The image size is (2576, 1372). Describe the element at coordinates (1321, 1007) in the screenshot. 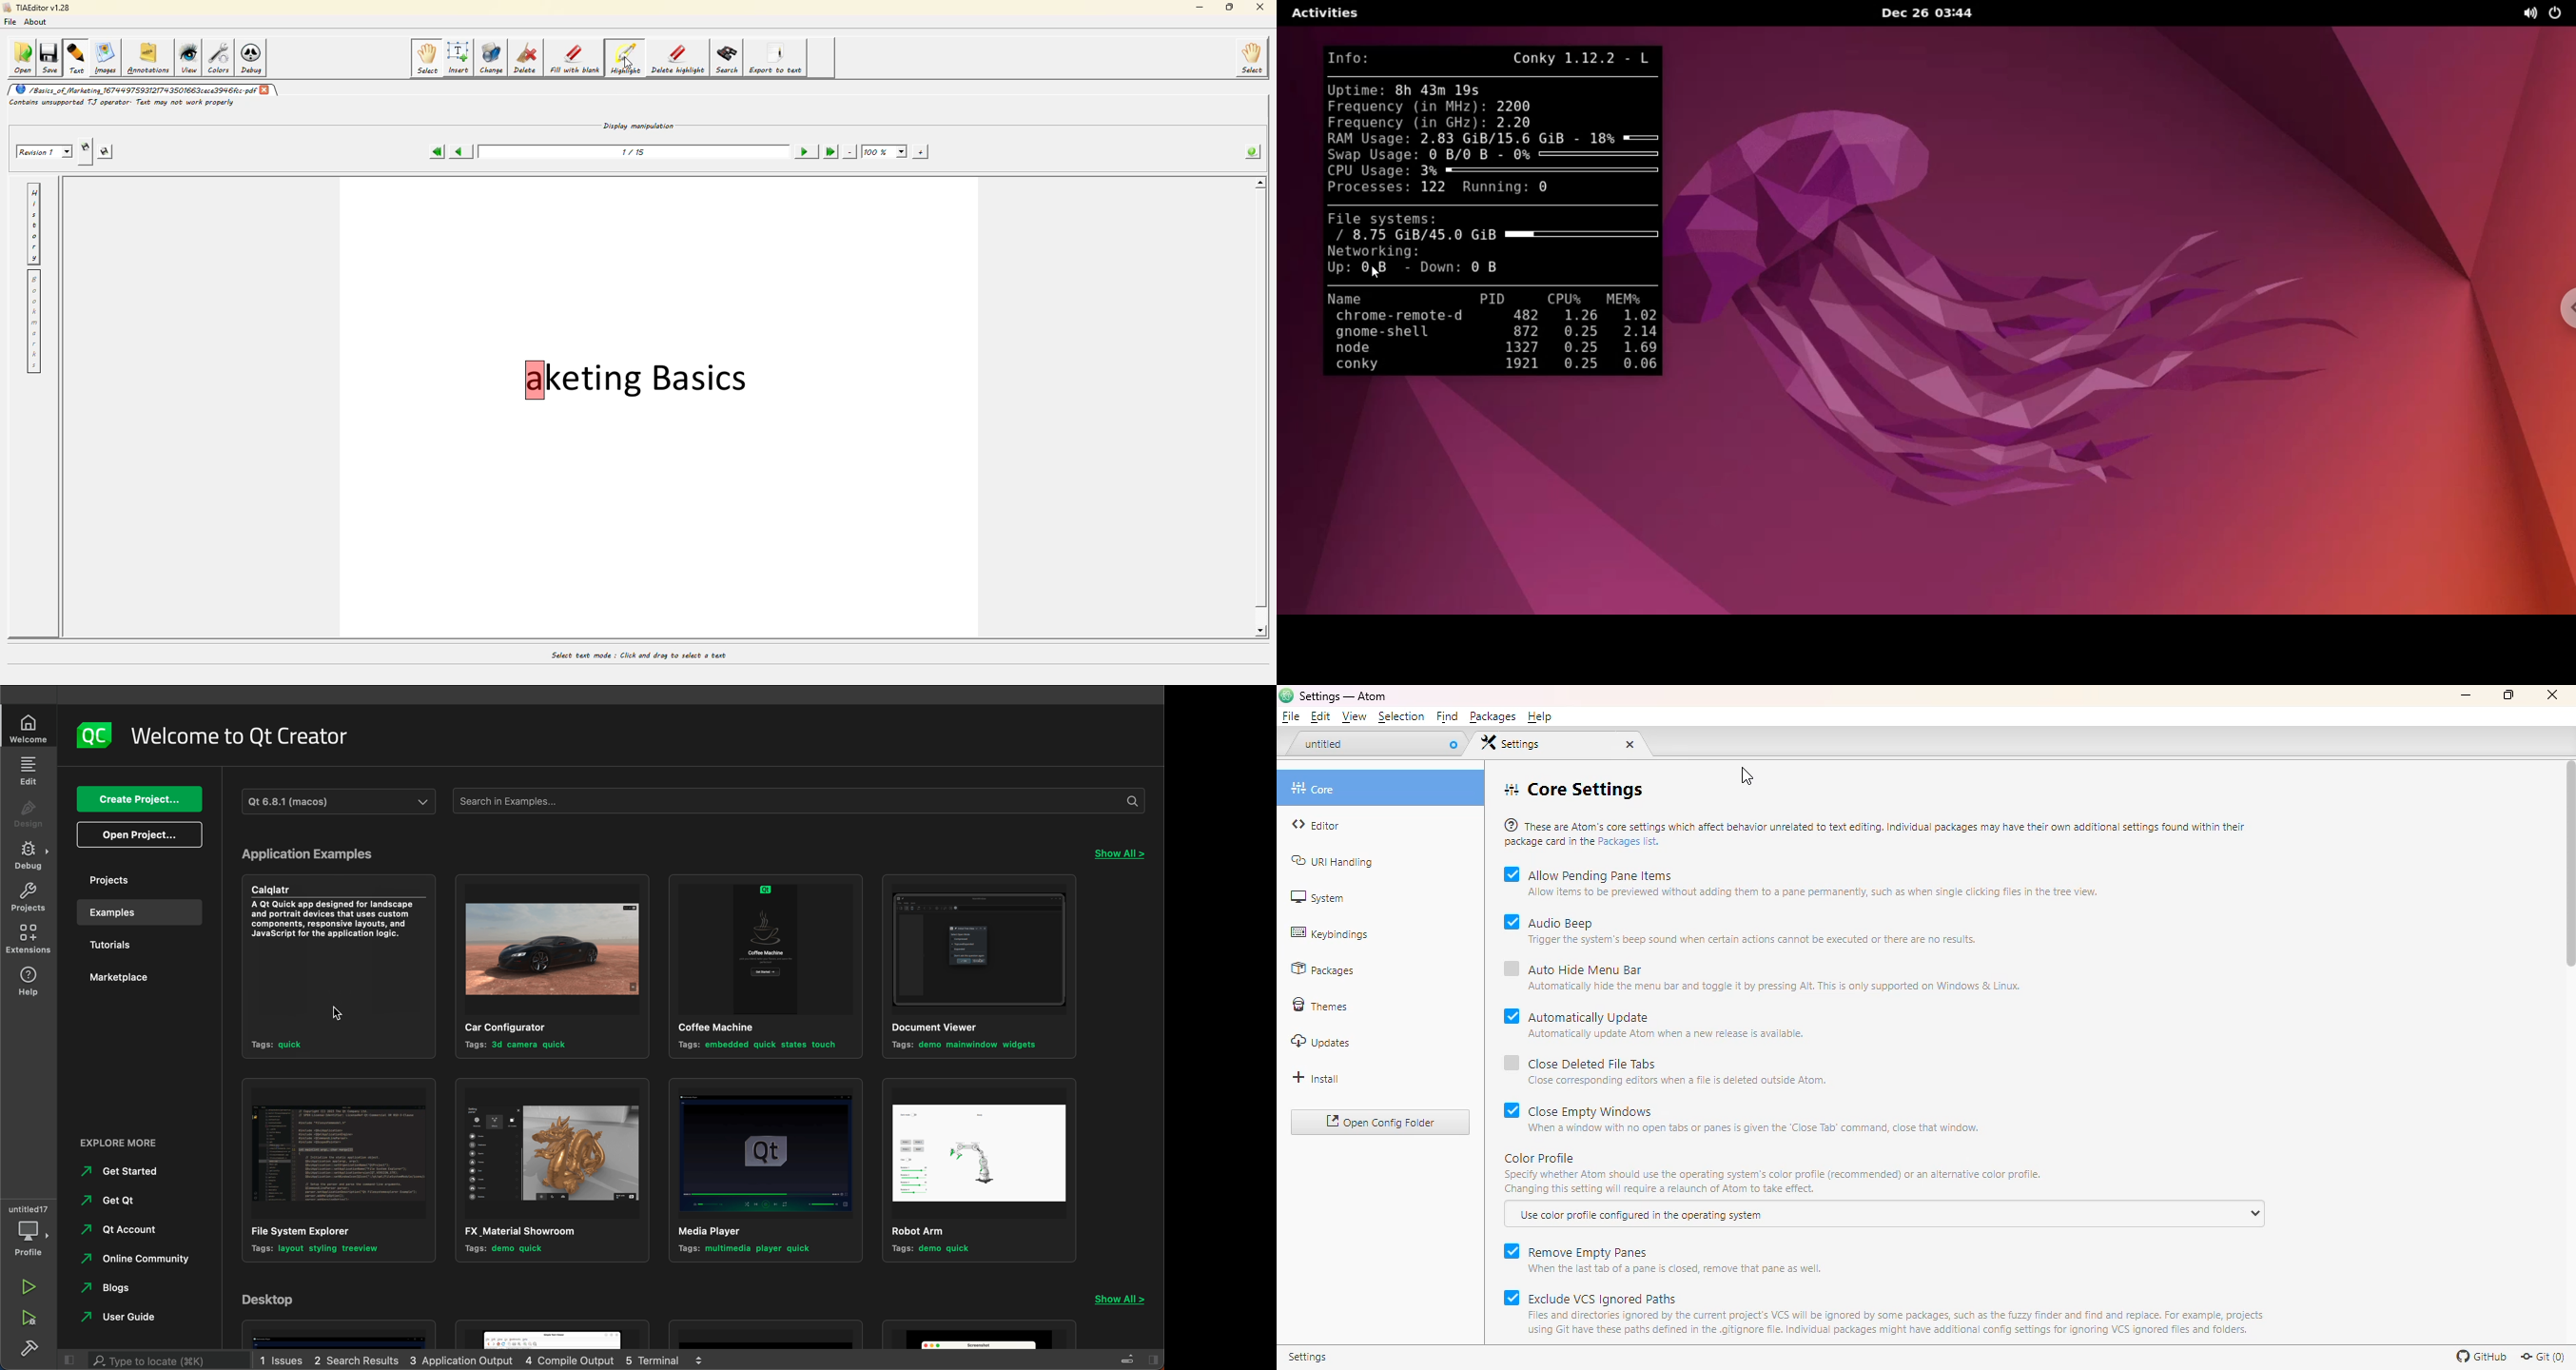

I see `themes` at that location.